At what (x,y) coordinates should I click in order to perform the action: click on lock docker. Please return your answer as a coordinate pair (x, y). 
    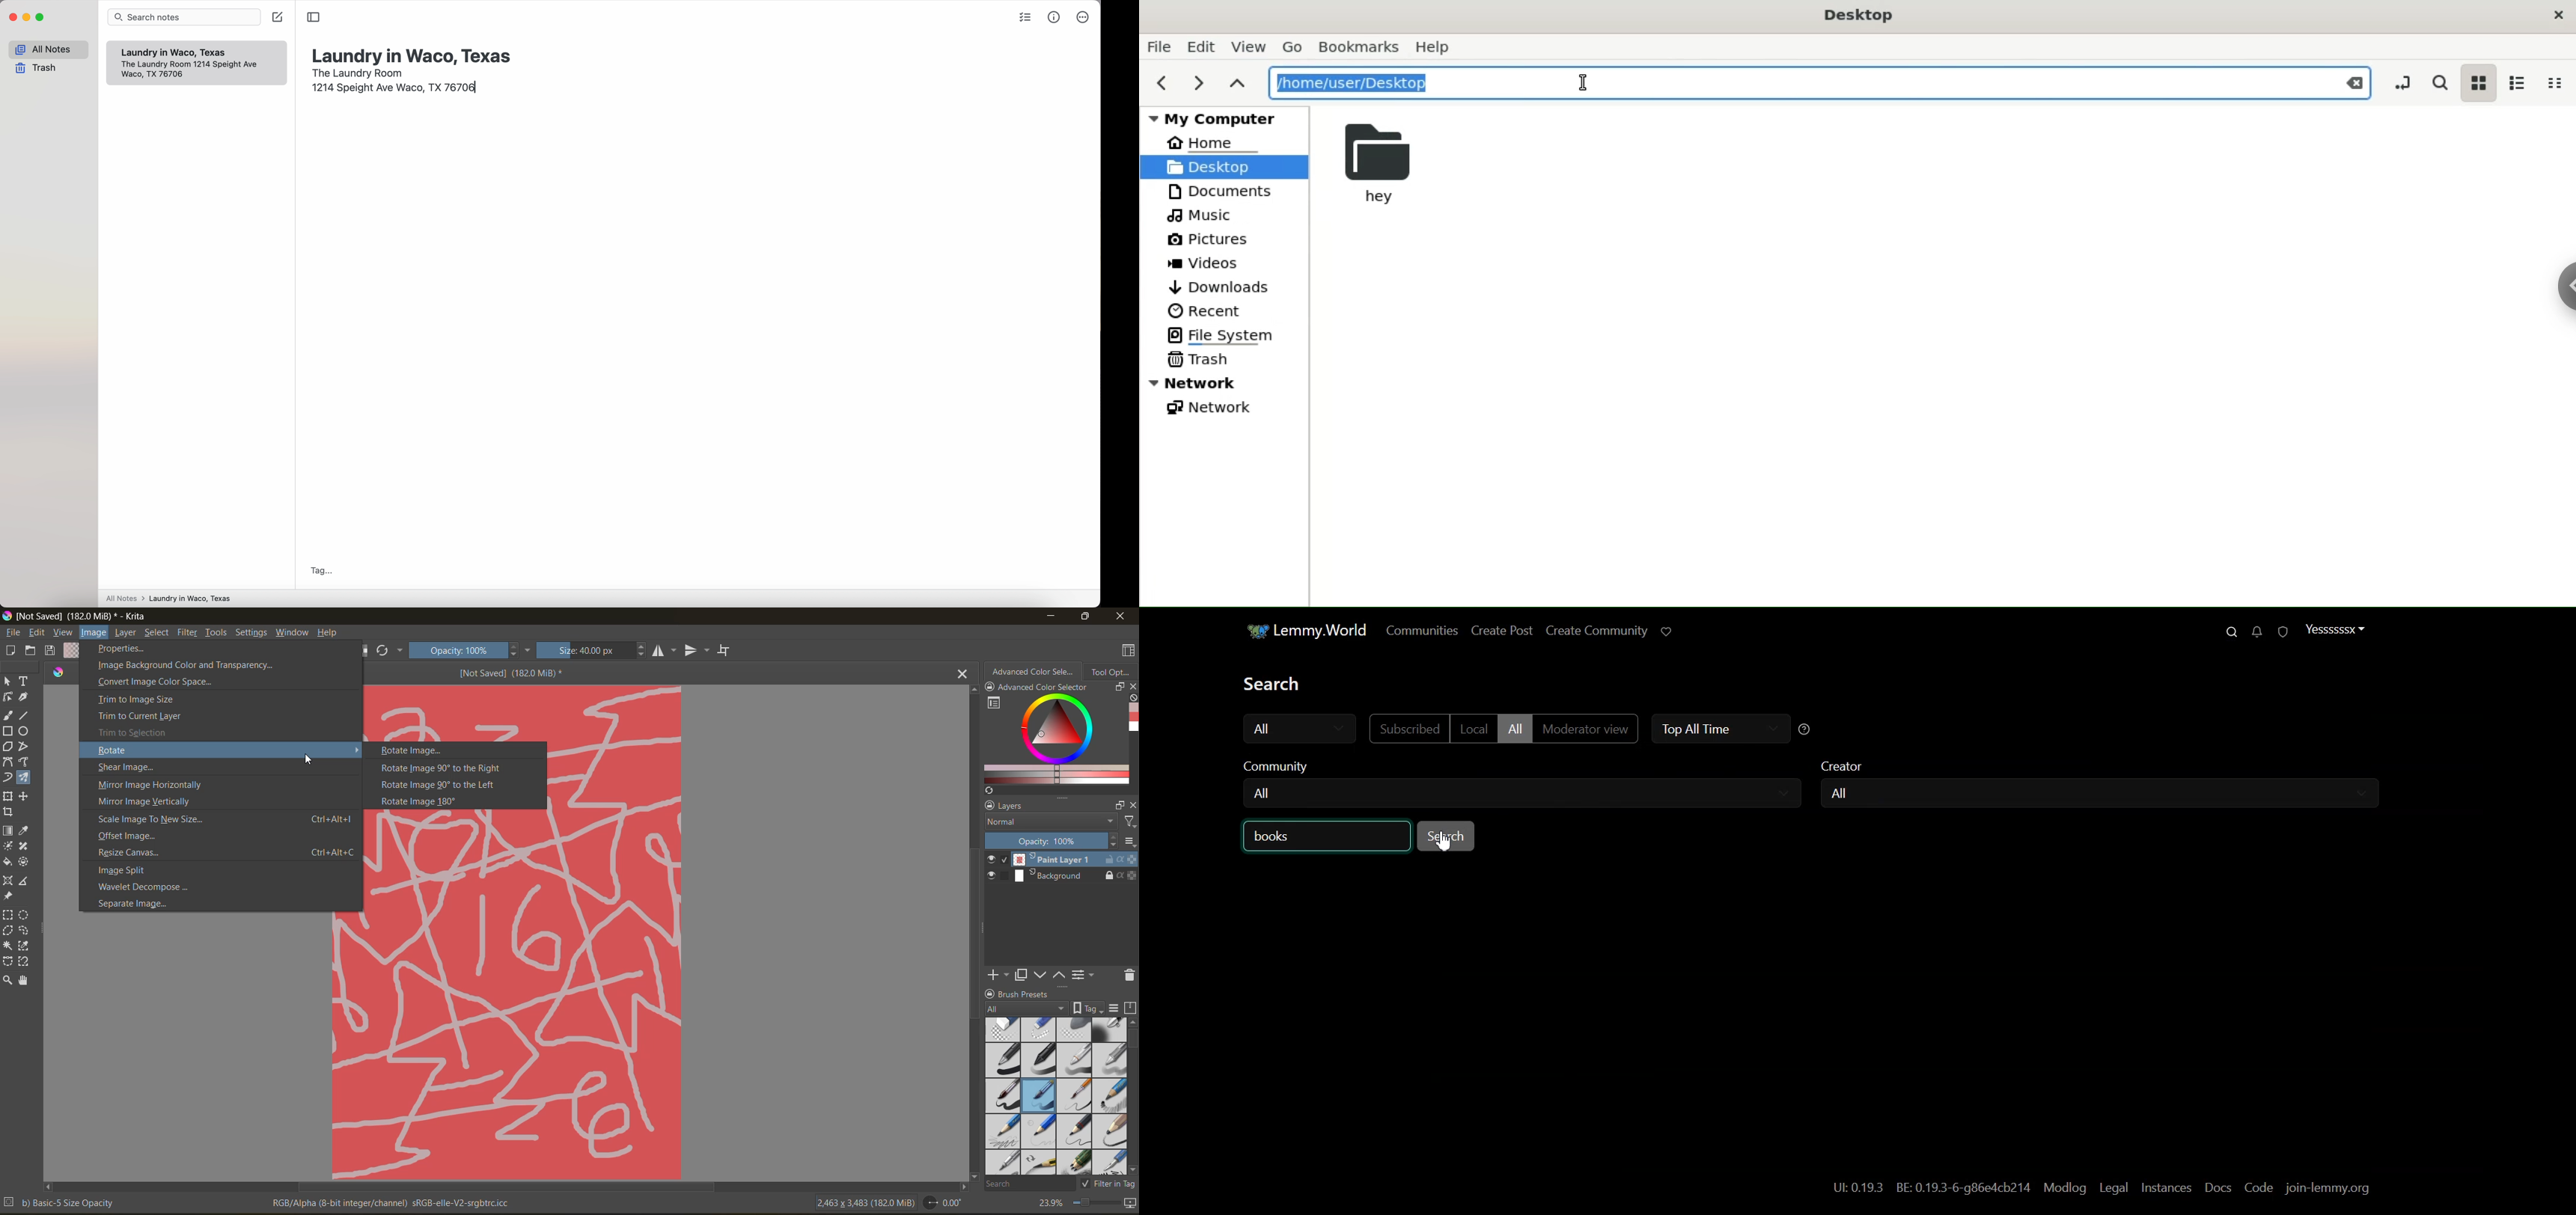
    Looking at the image, I should click on (992, 994).